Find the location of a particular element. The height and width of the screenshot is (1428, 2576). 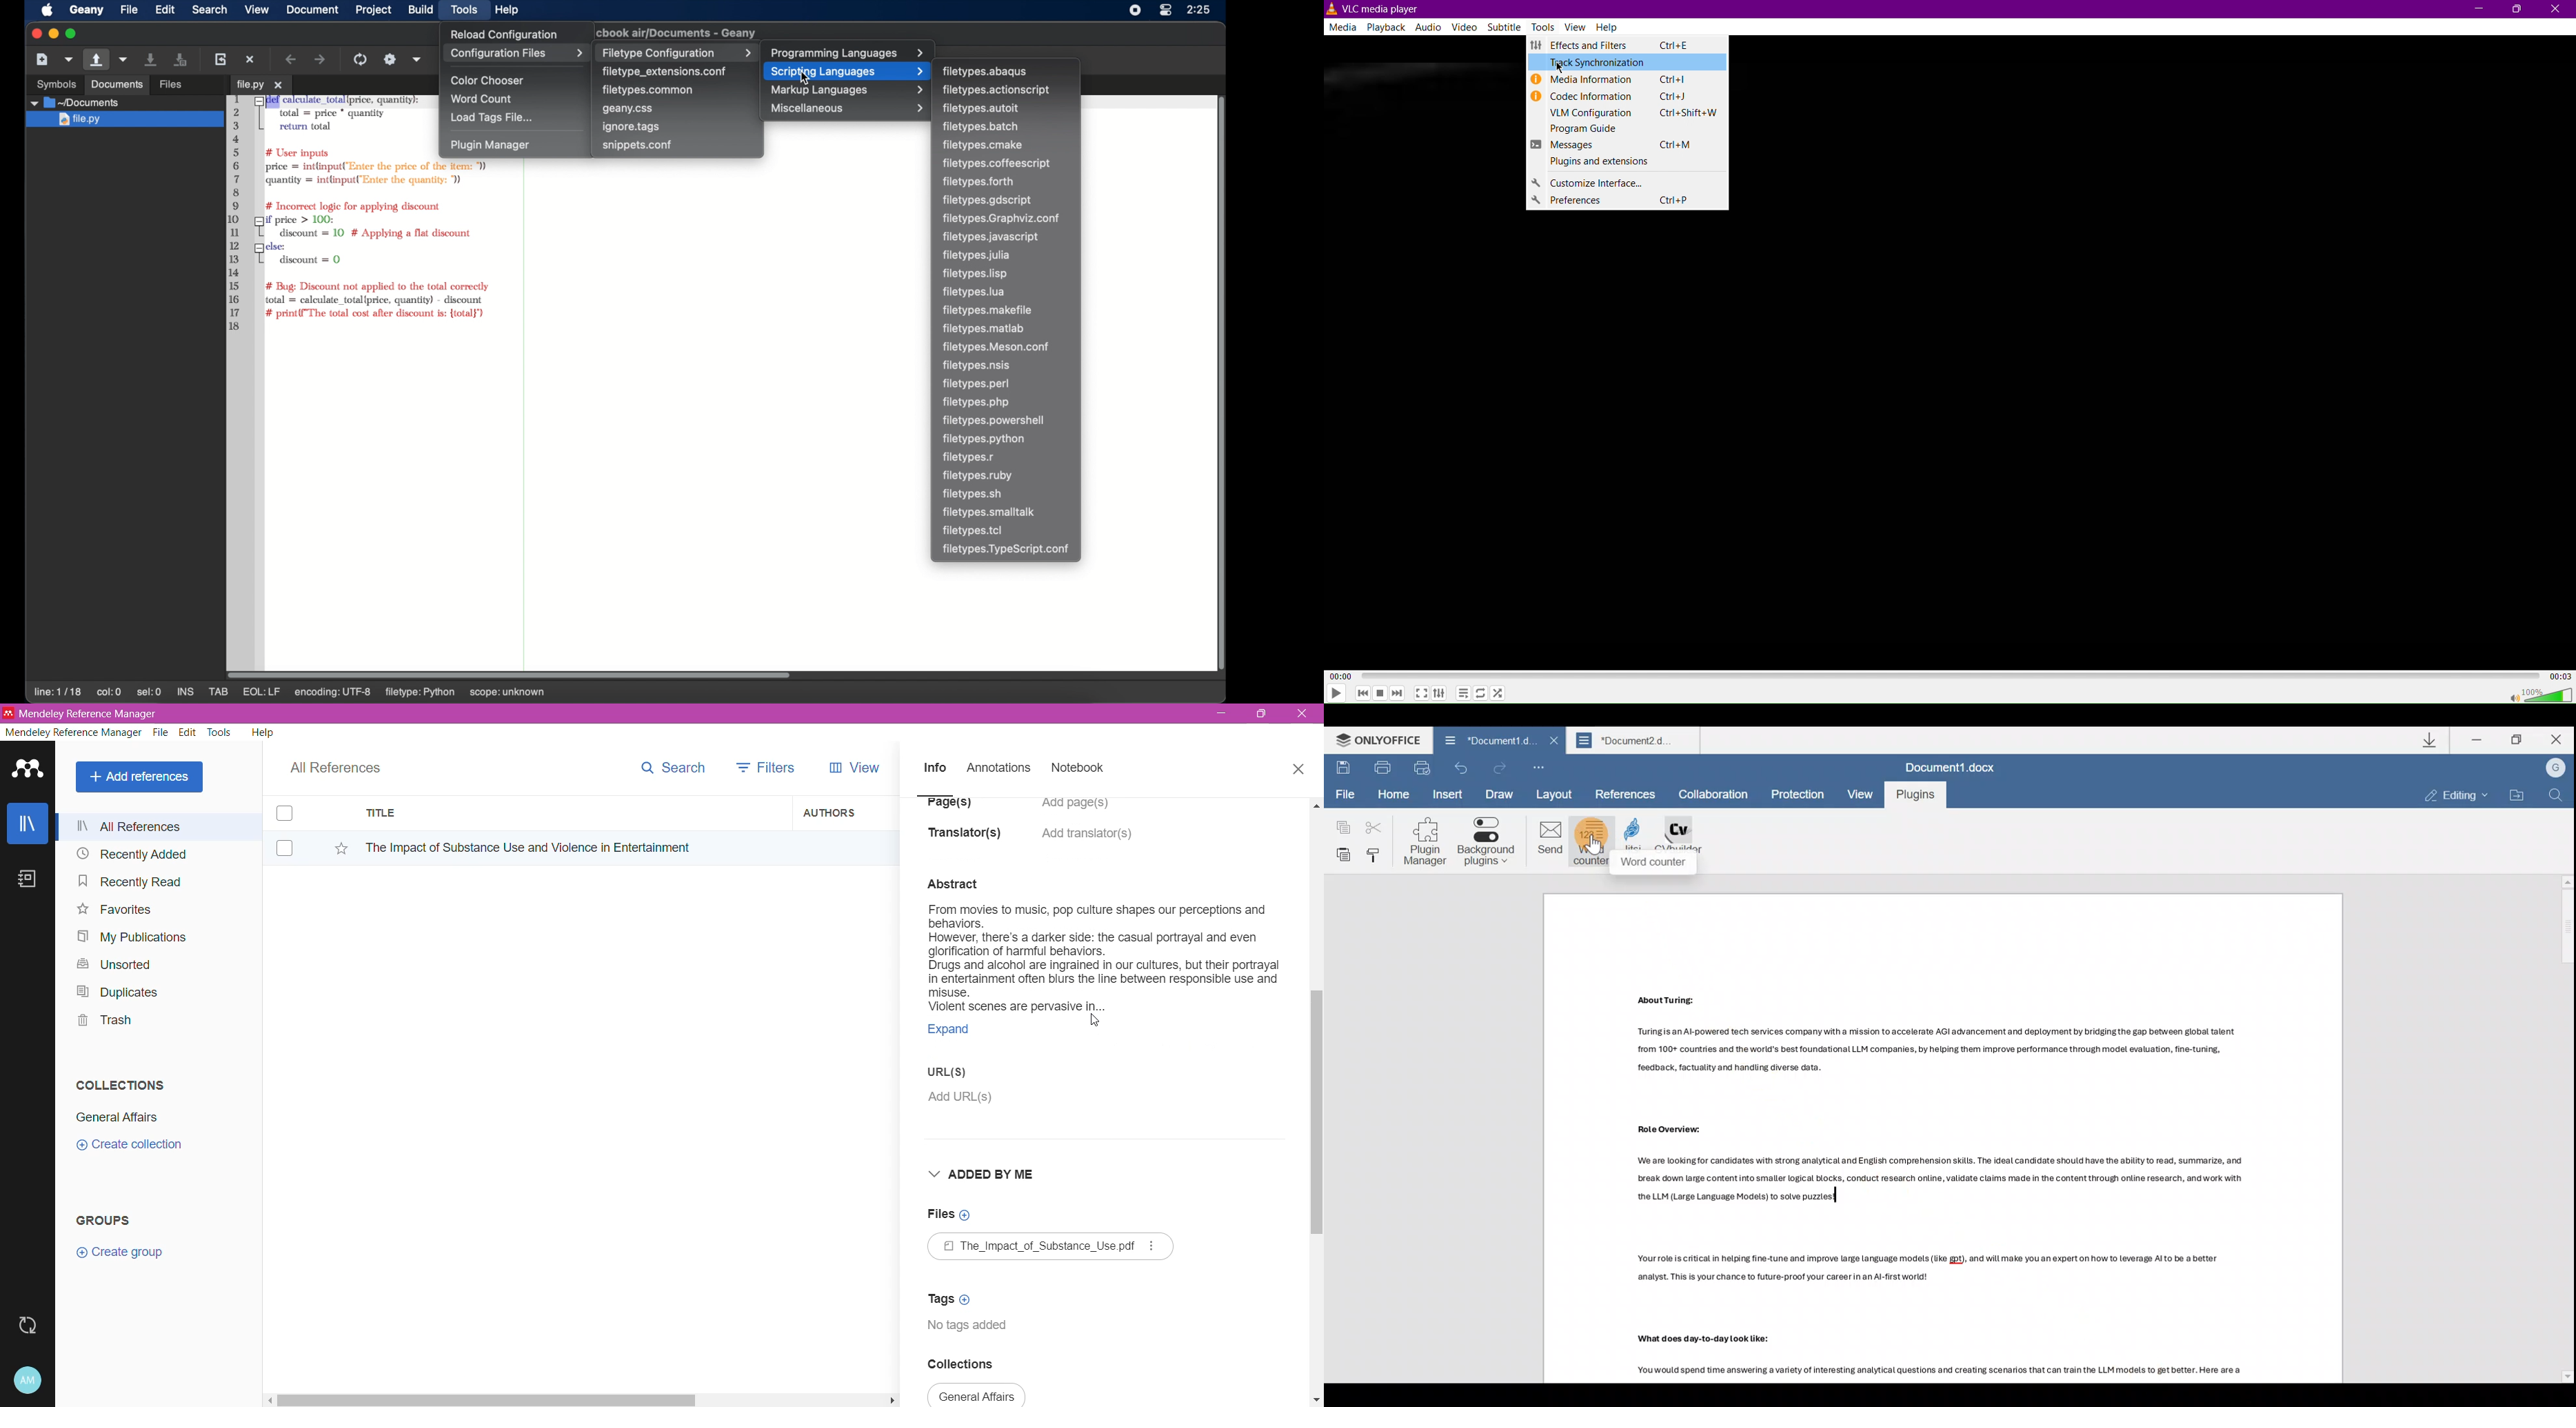

Cursor is located at coordinates (1092, 1021).